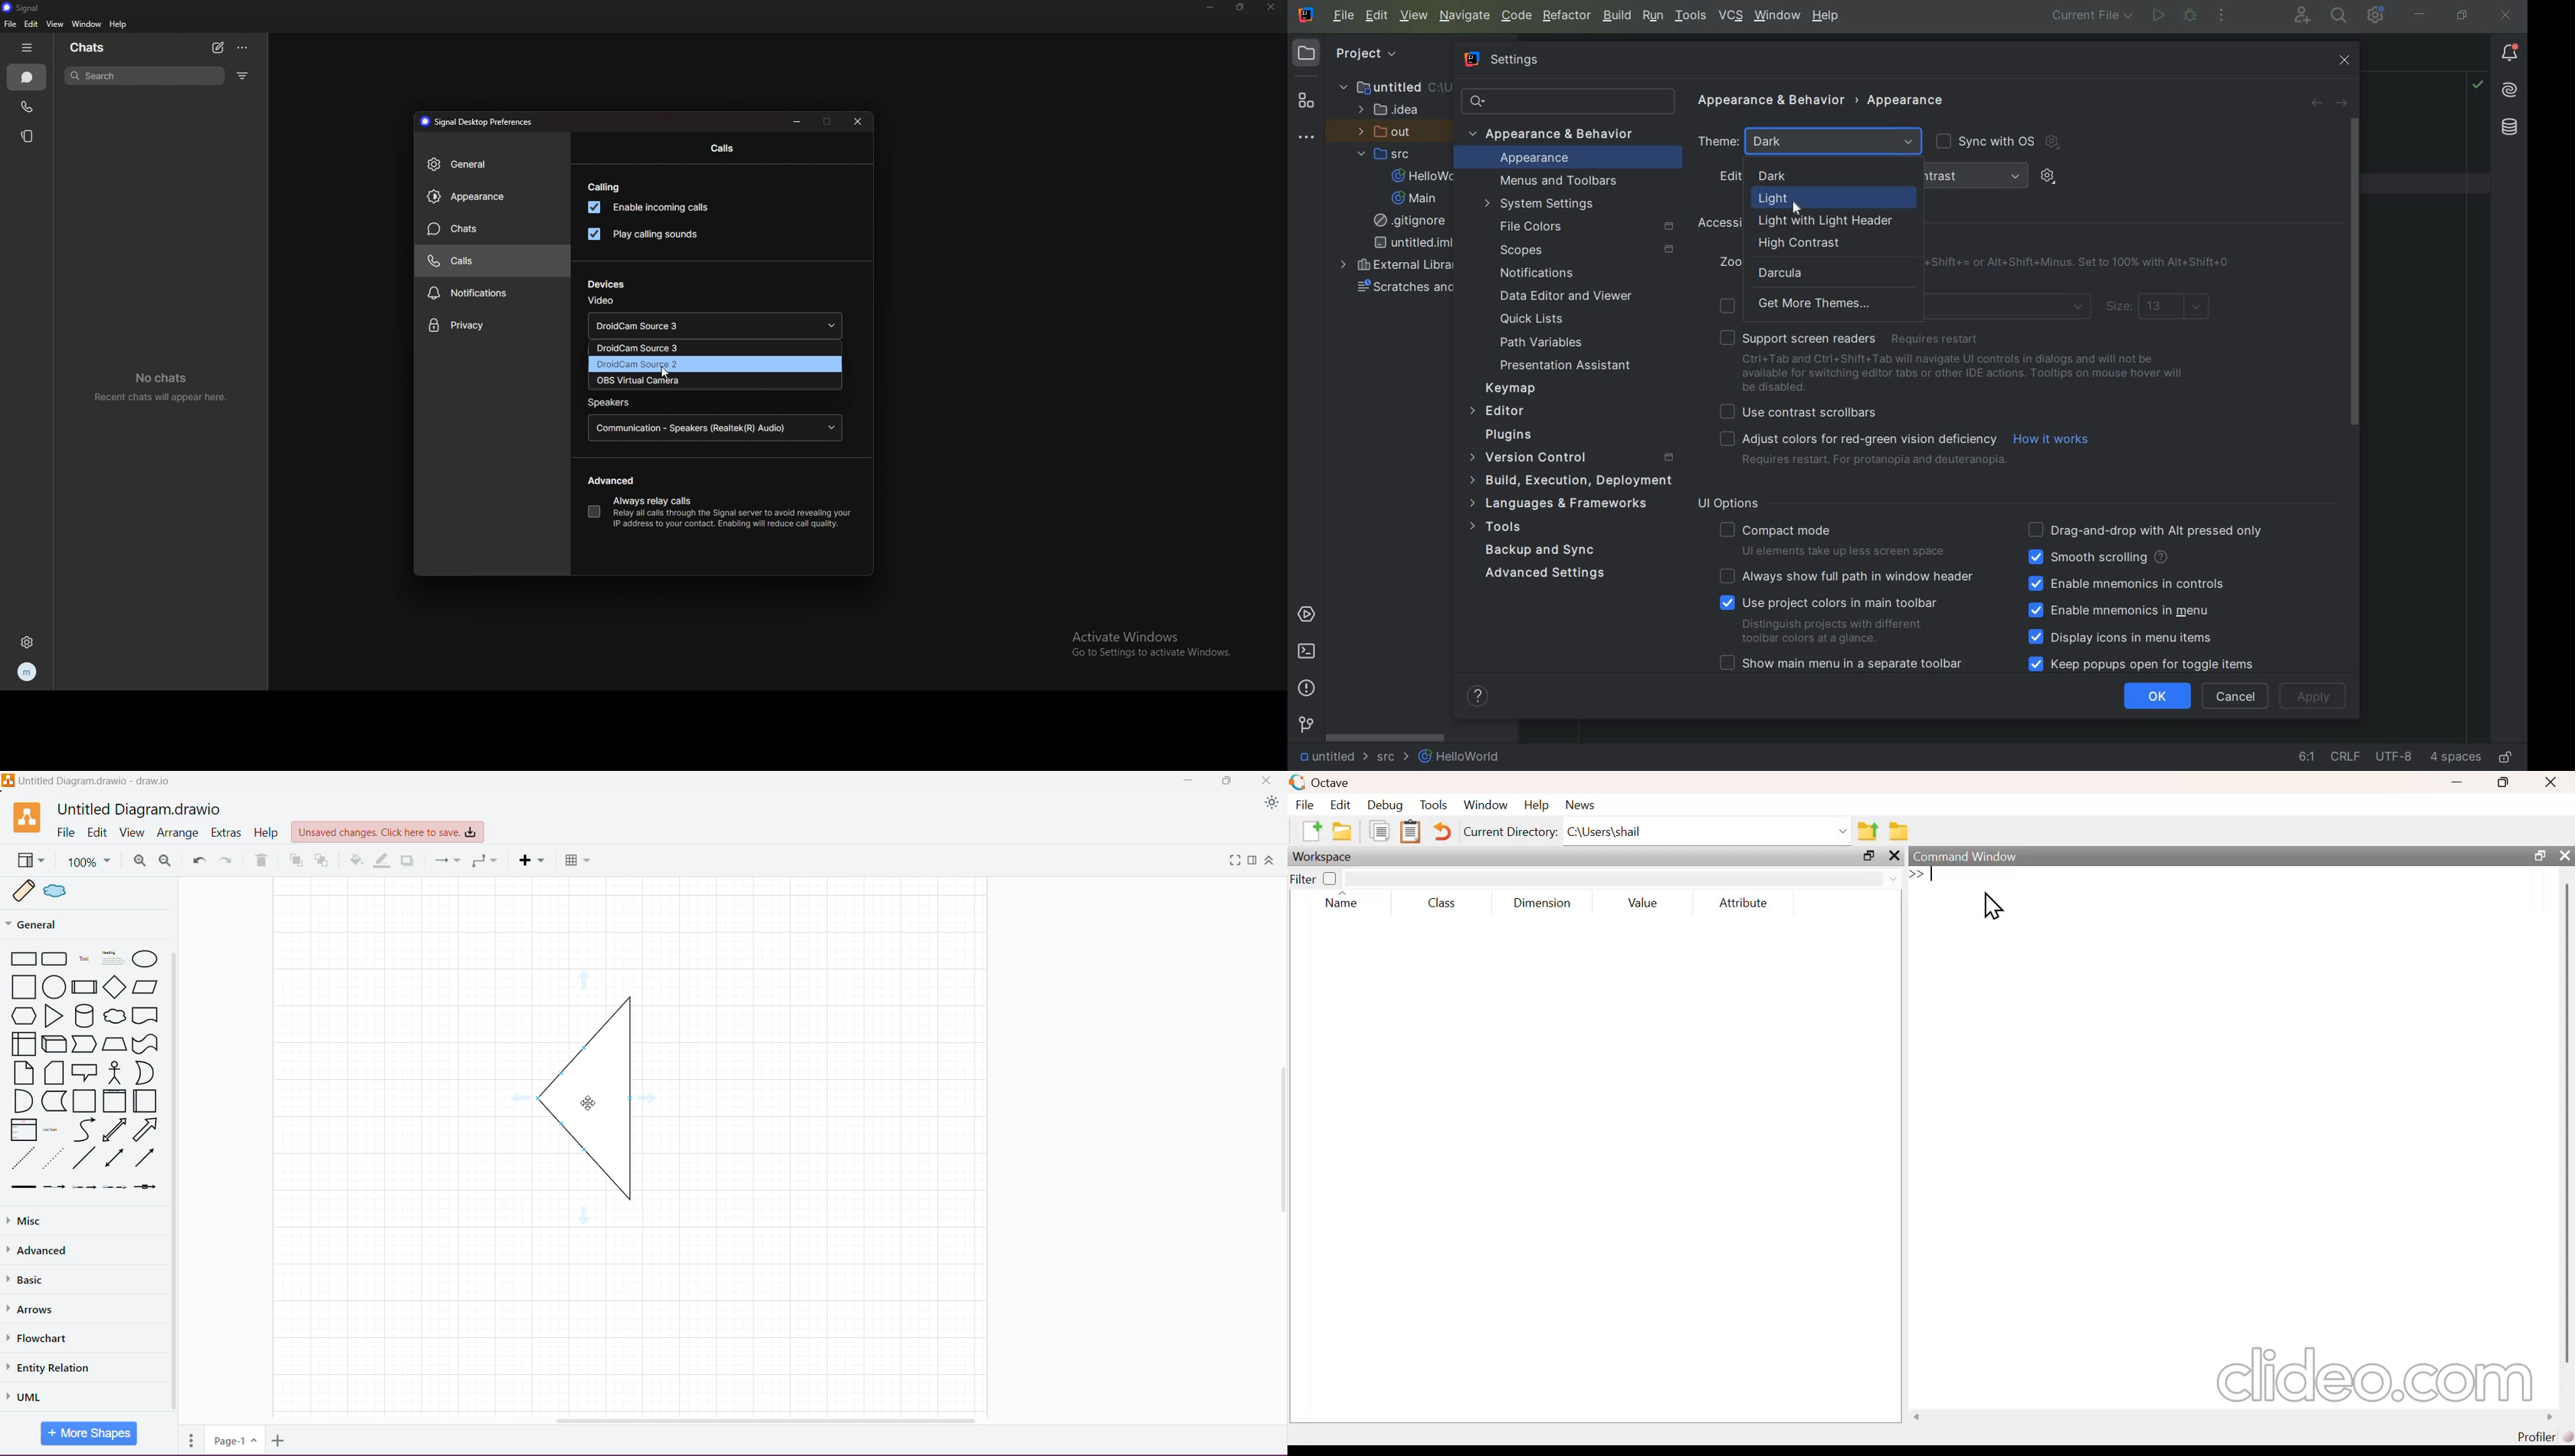 The image size is (2576, 1456). Describe the element at coordinates (1412, 222) in the screenshot. I see `.GITIGNORE` at that location.